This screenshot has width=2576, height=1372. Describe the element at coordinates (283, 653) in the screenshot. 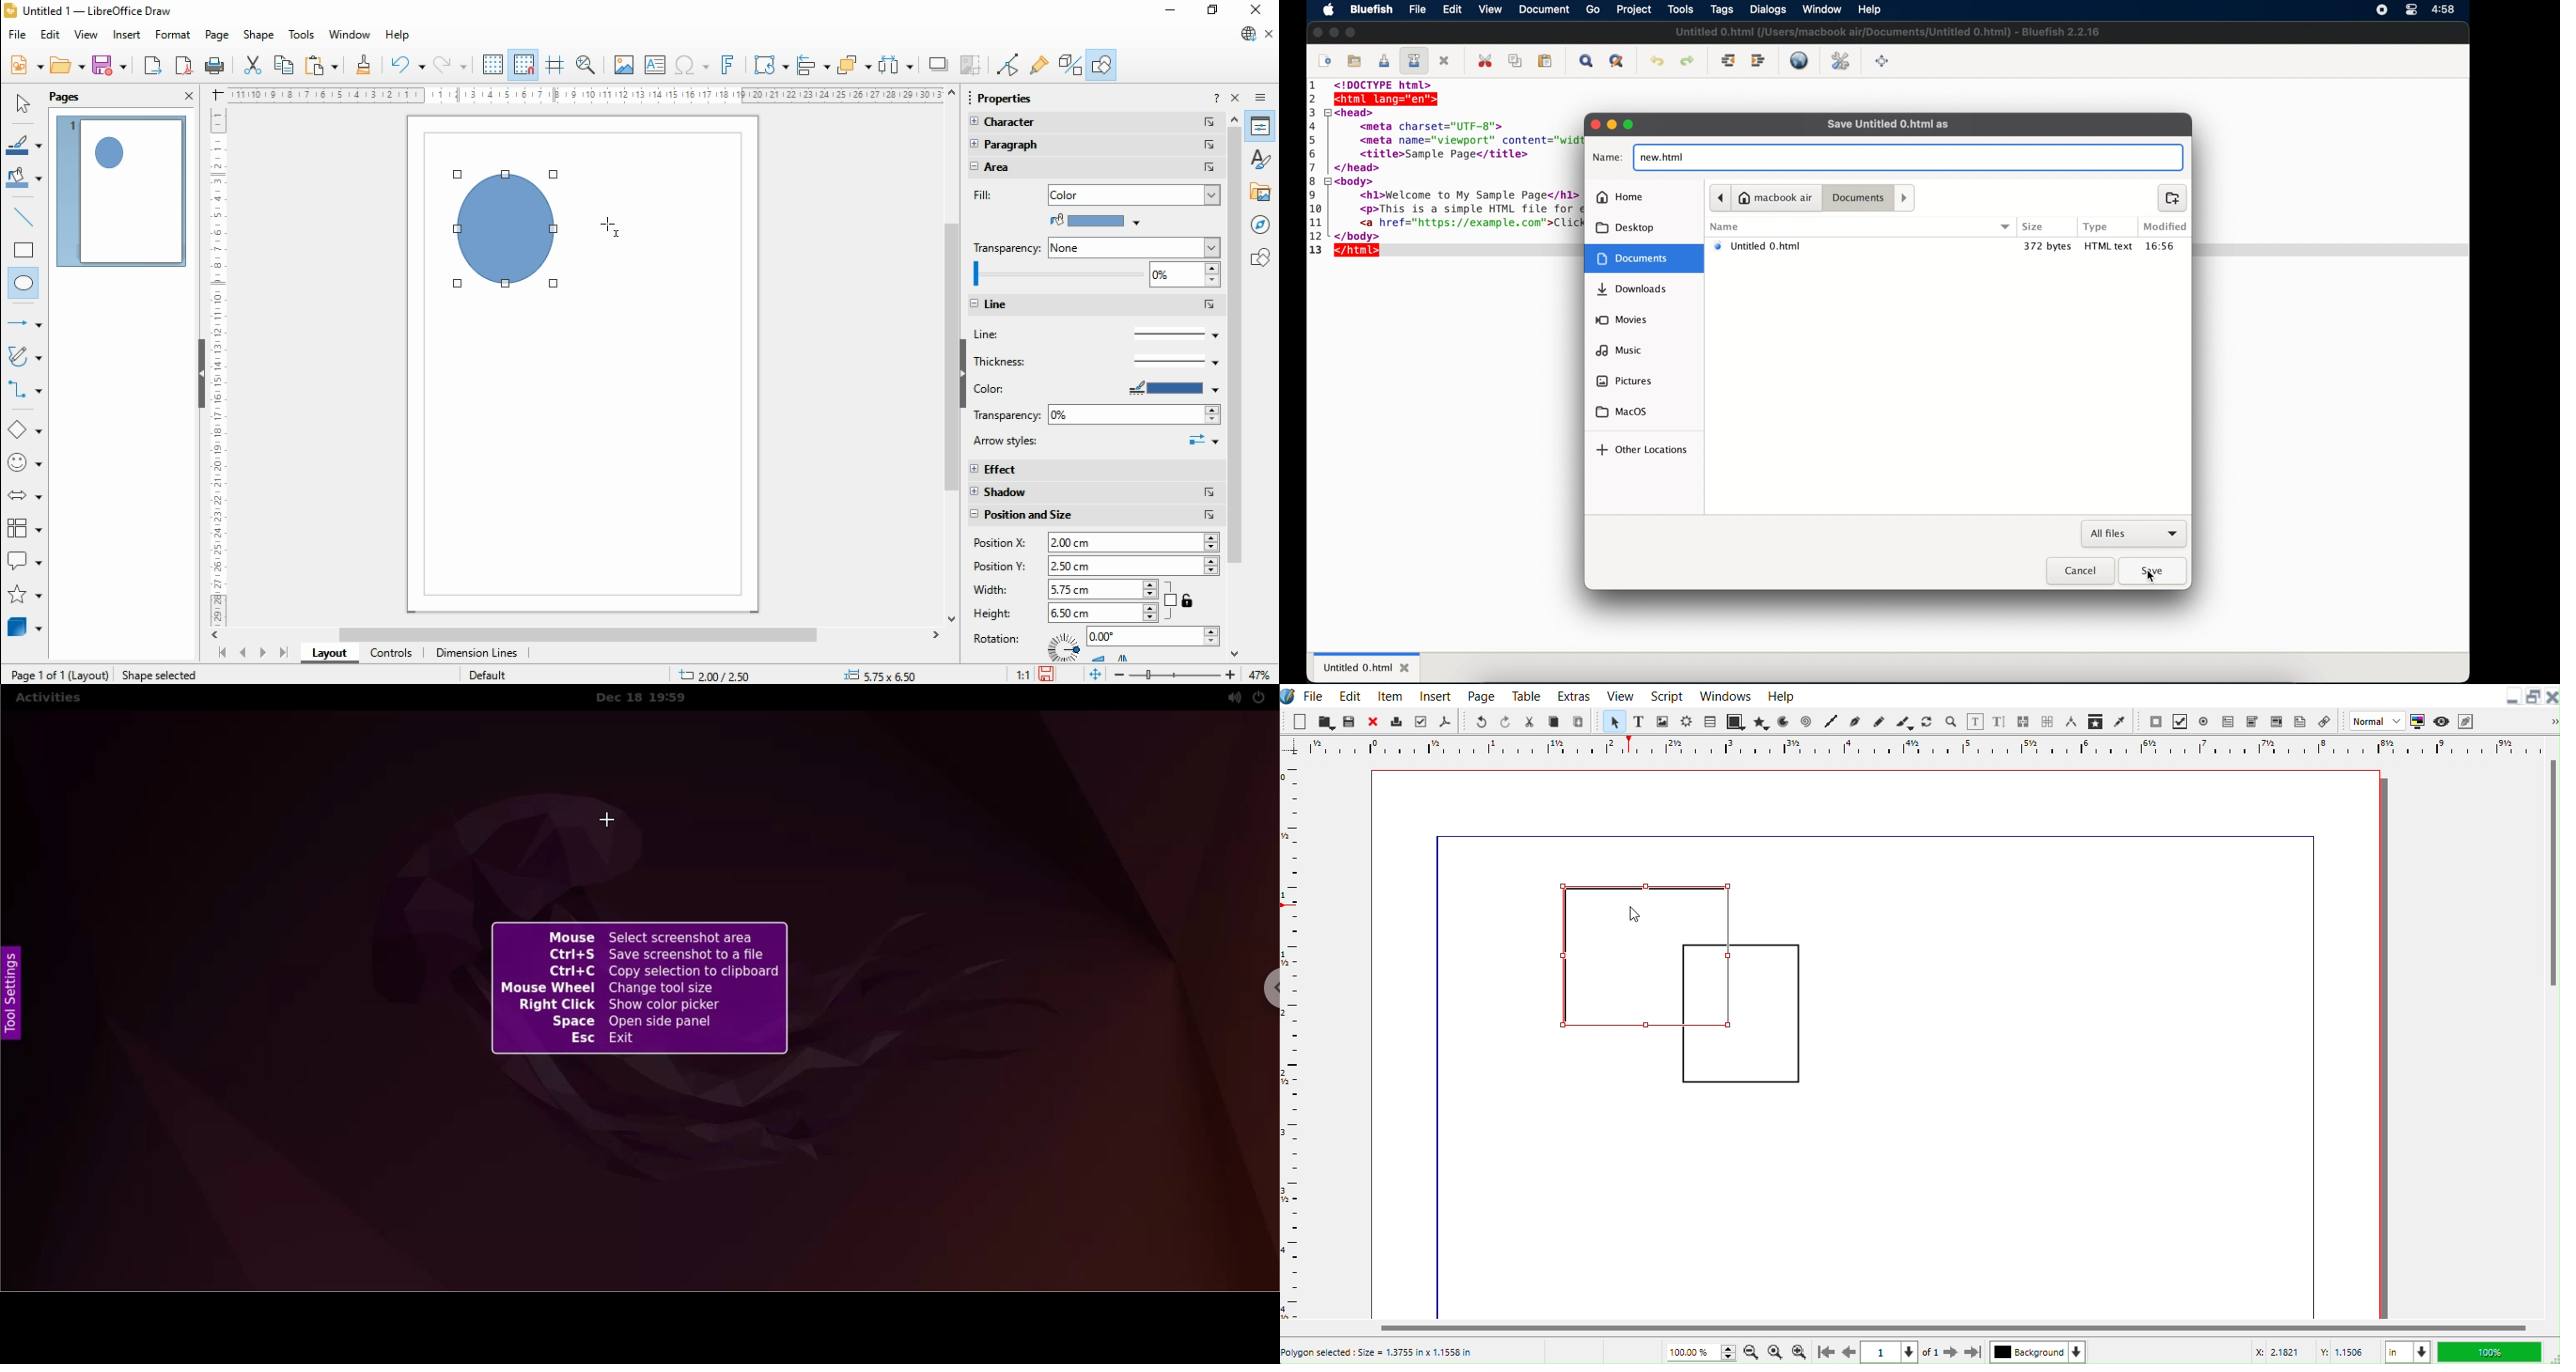

I see `last page` at that location.